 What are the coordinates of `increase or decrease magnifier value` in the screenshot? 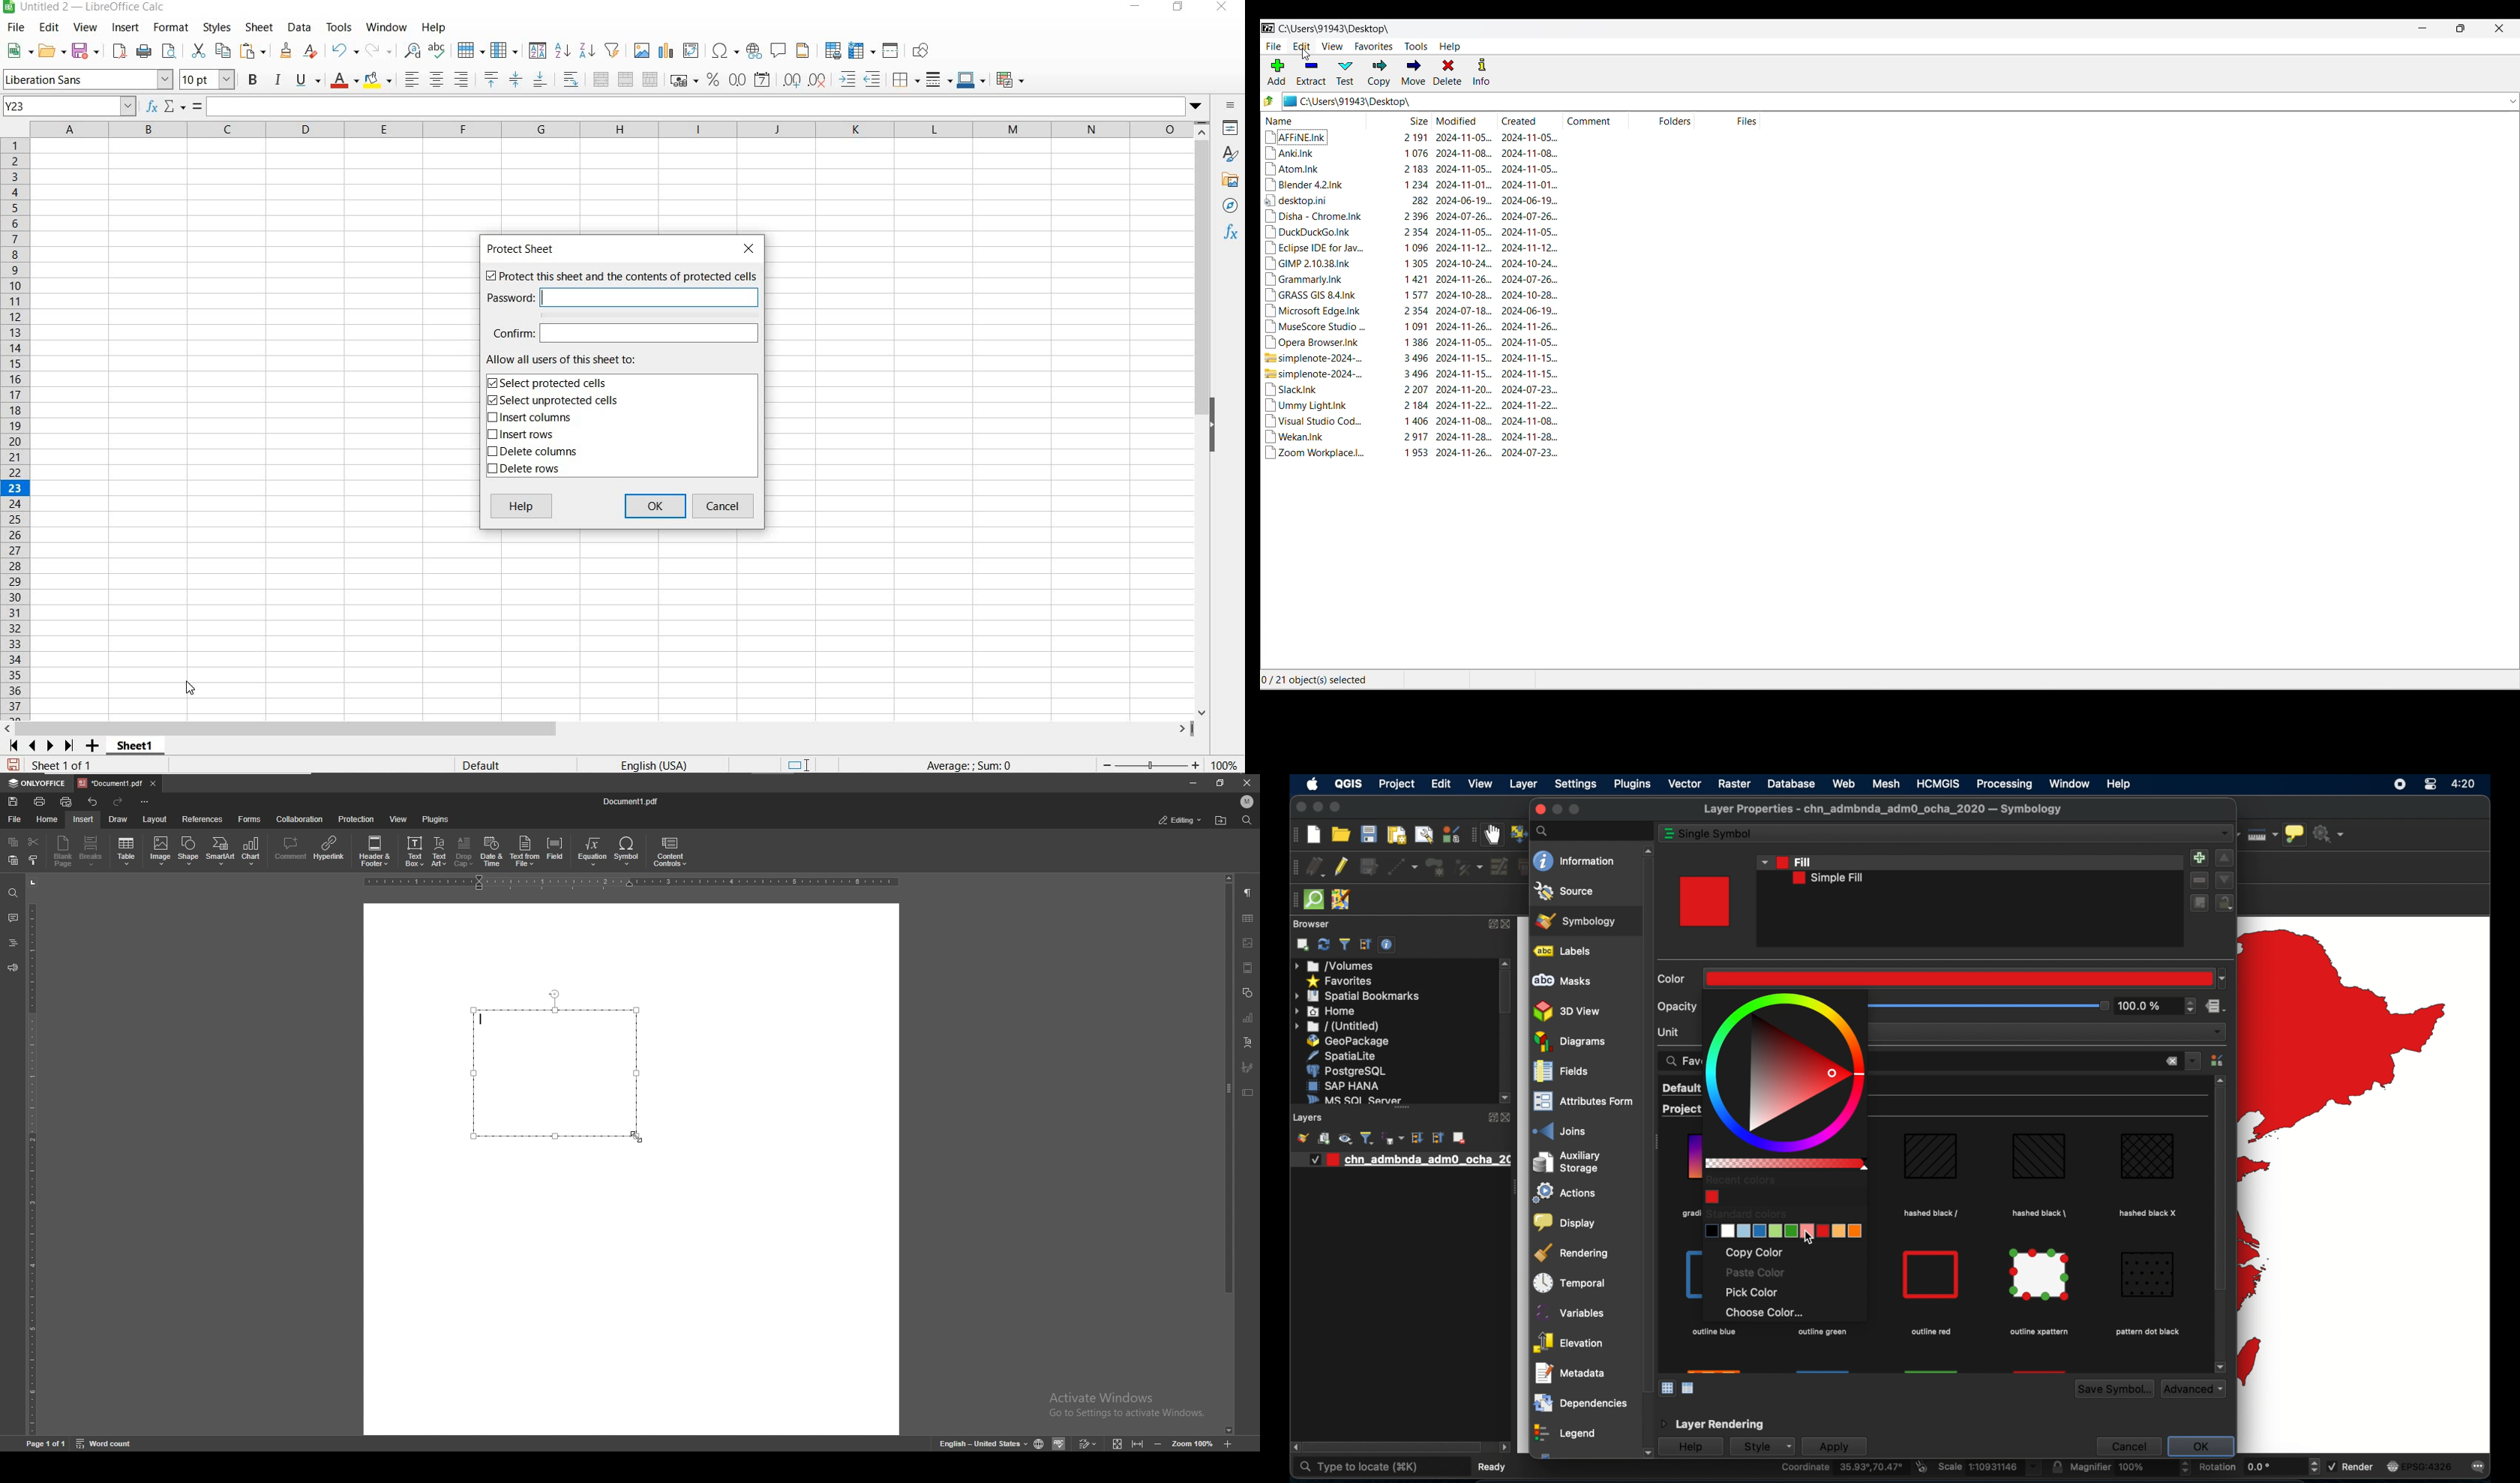 It's located at (2185, 1468).